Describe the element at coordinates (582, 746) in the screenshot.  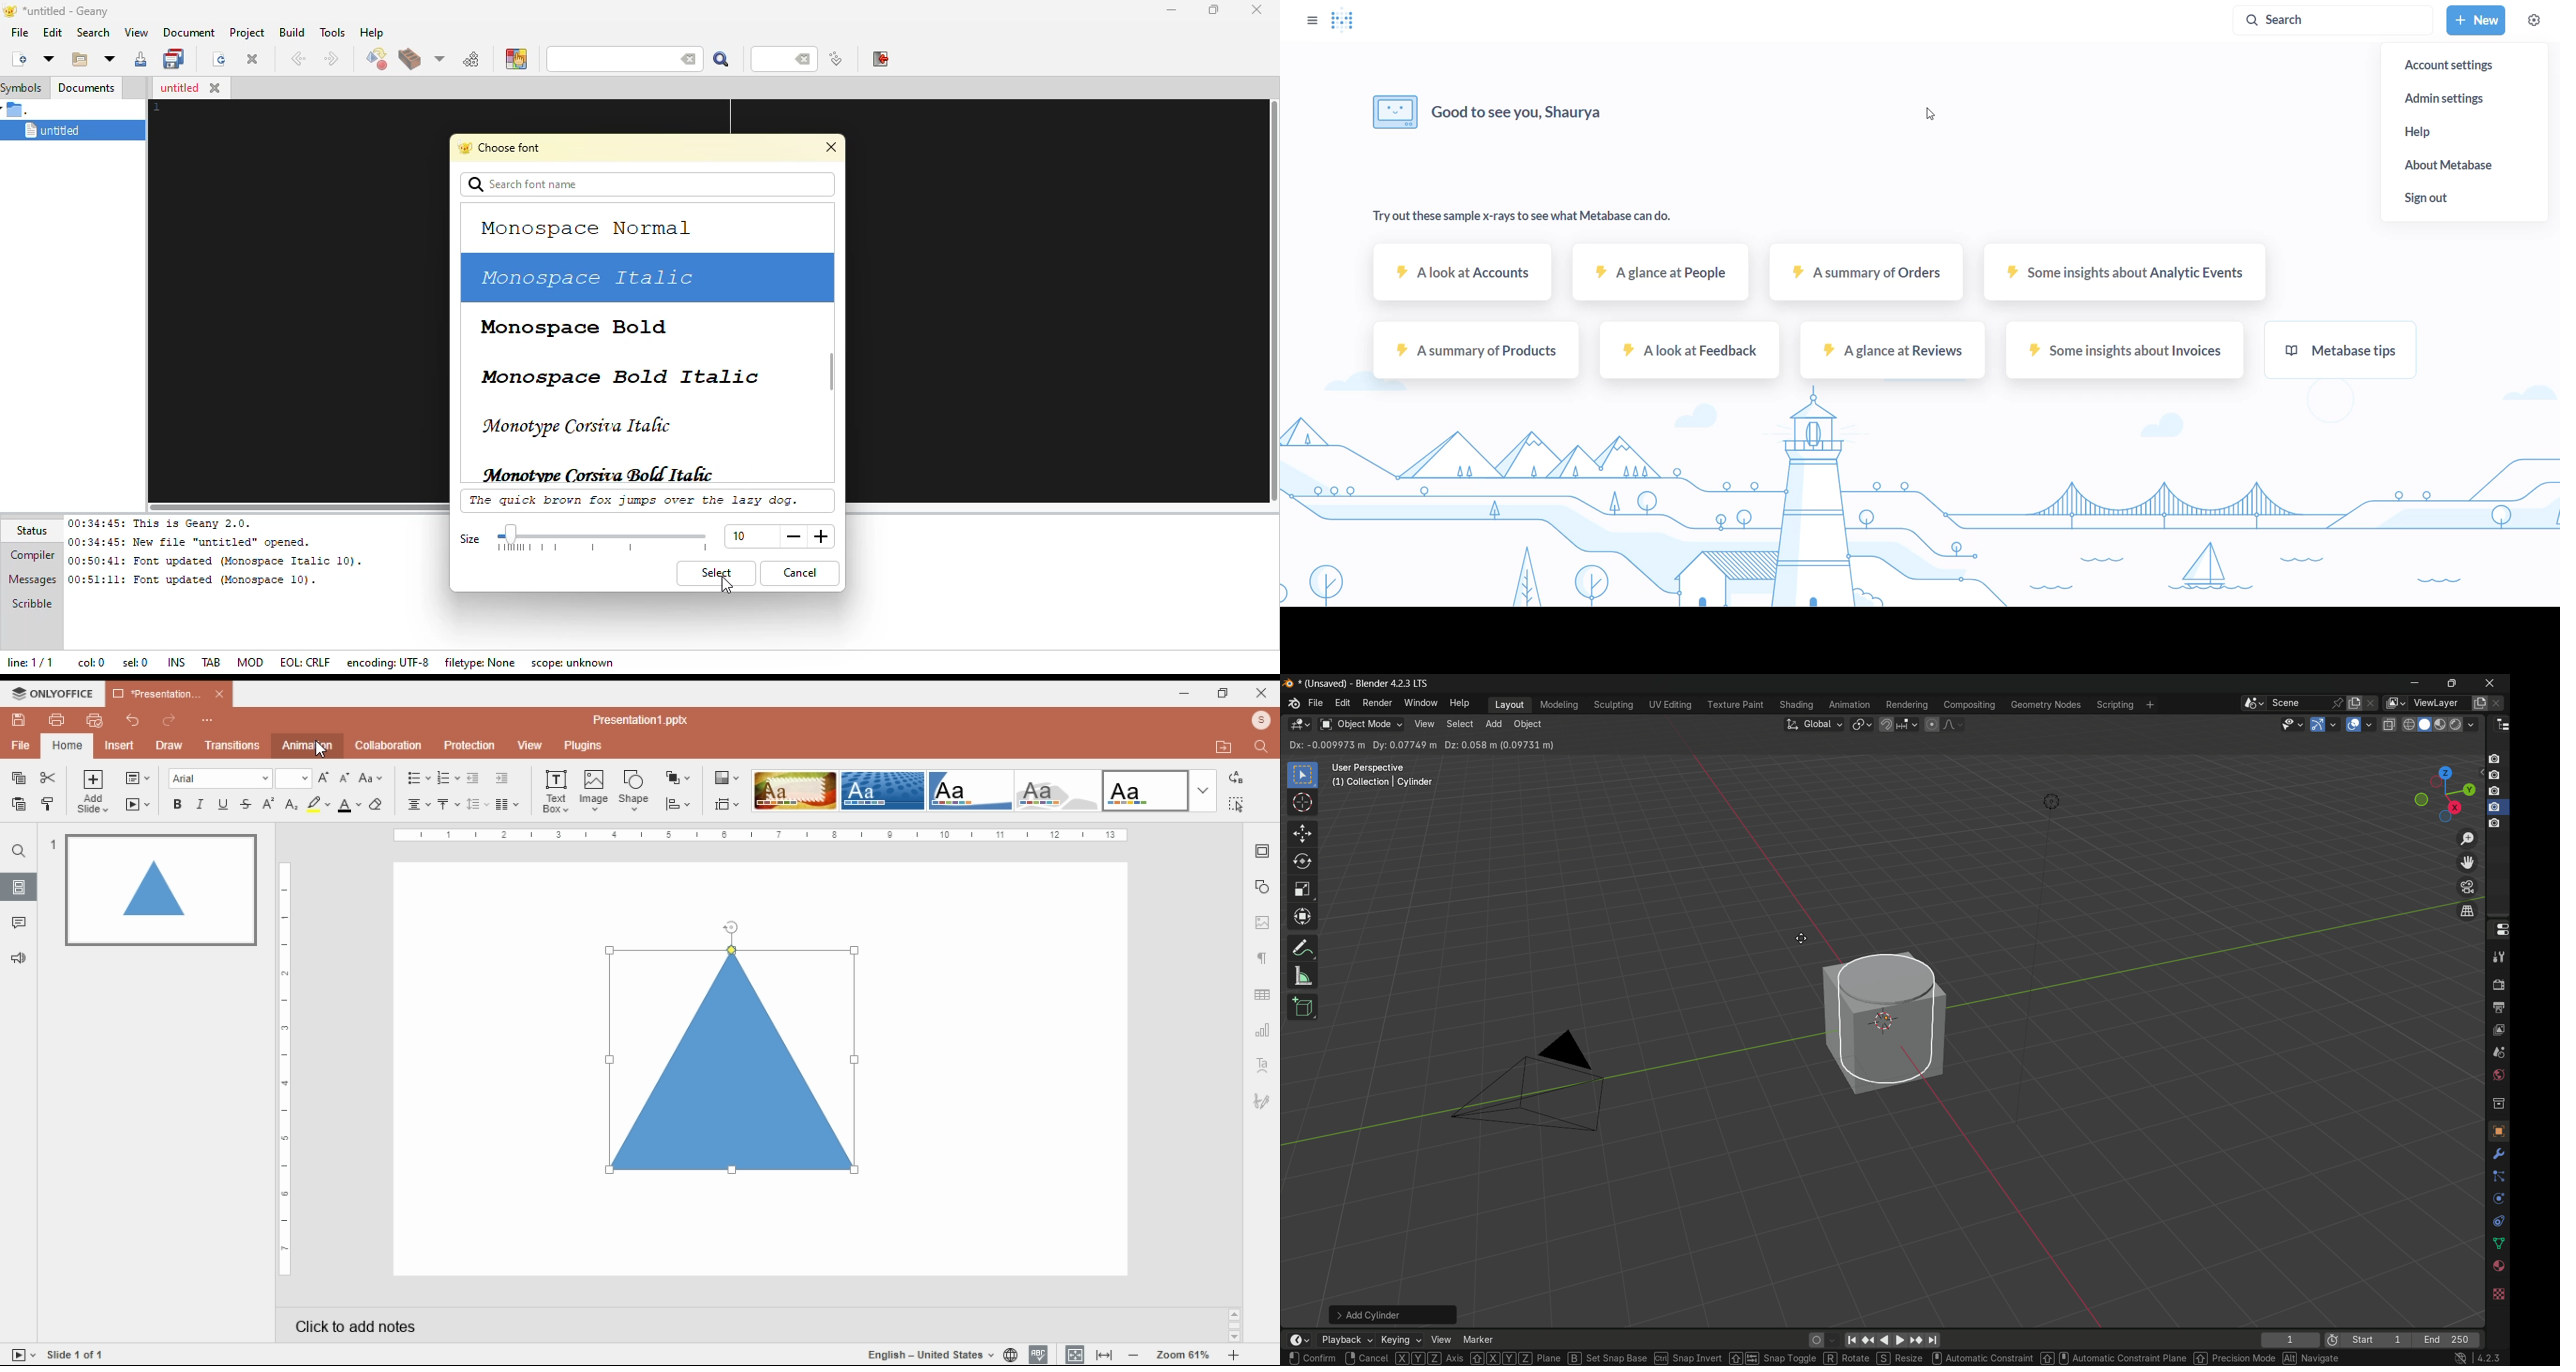
I see `plugins` at that location.